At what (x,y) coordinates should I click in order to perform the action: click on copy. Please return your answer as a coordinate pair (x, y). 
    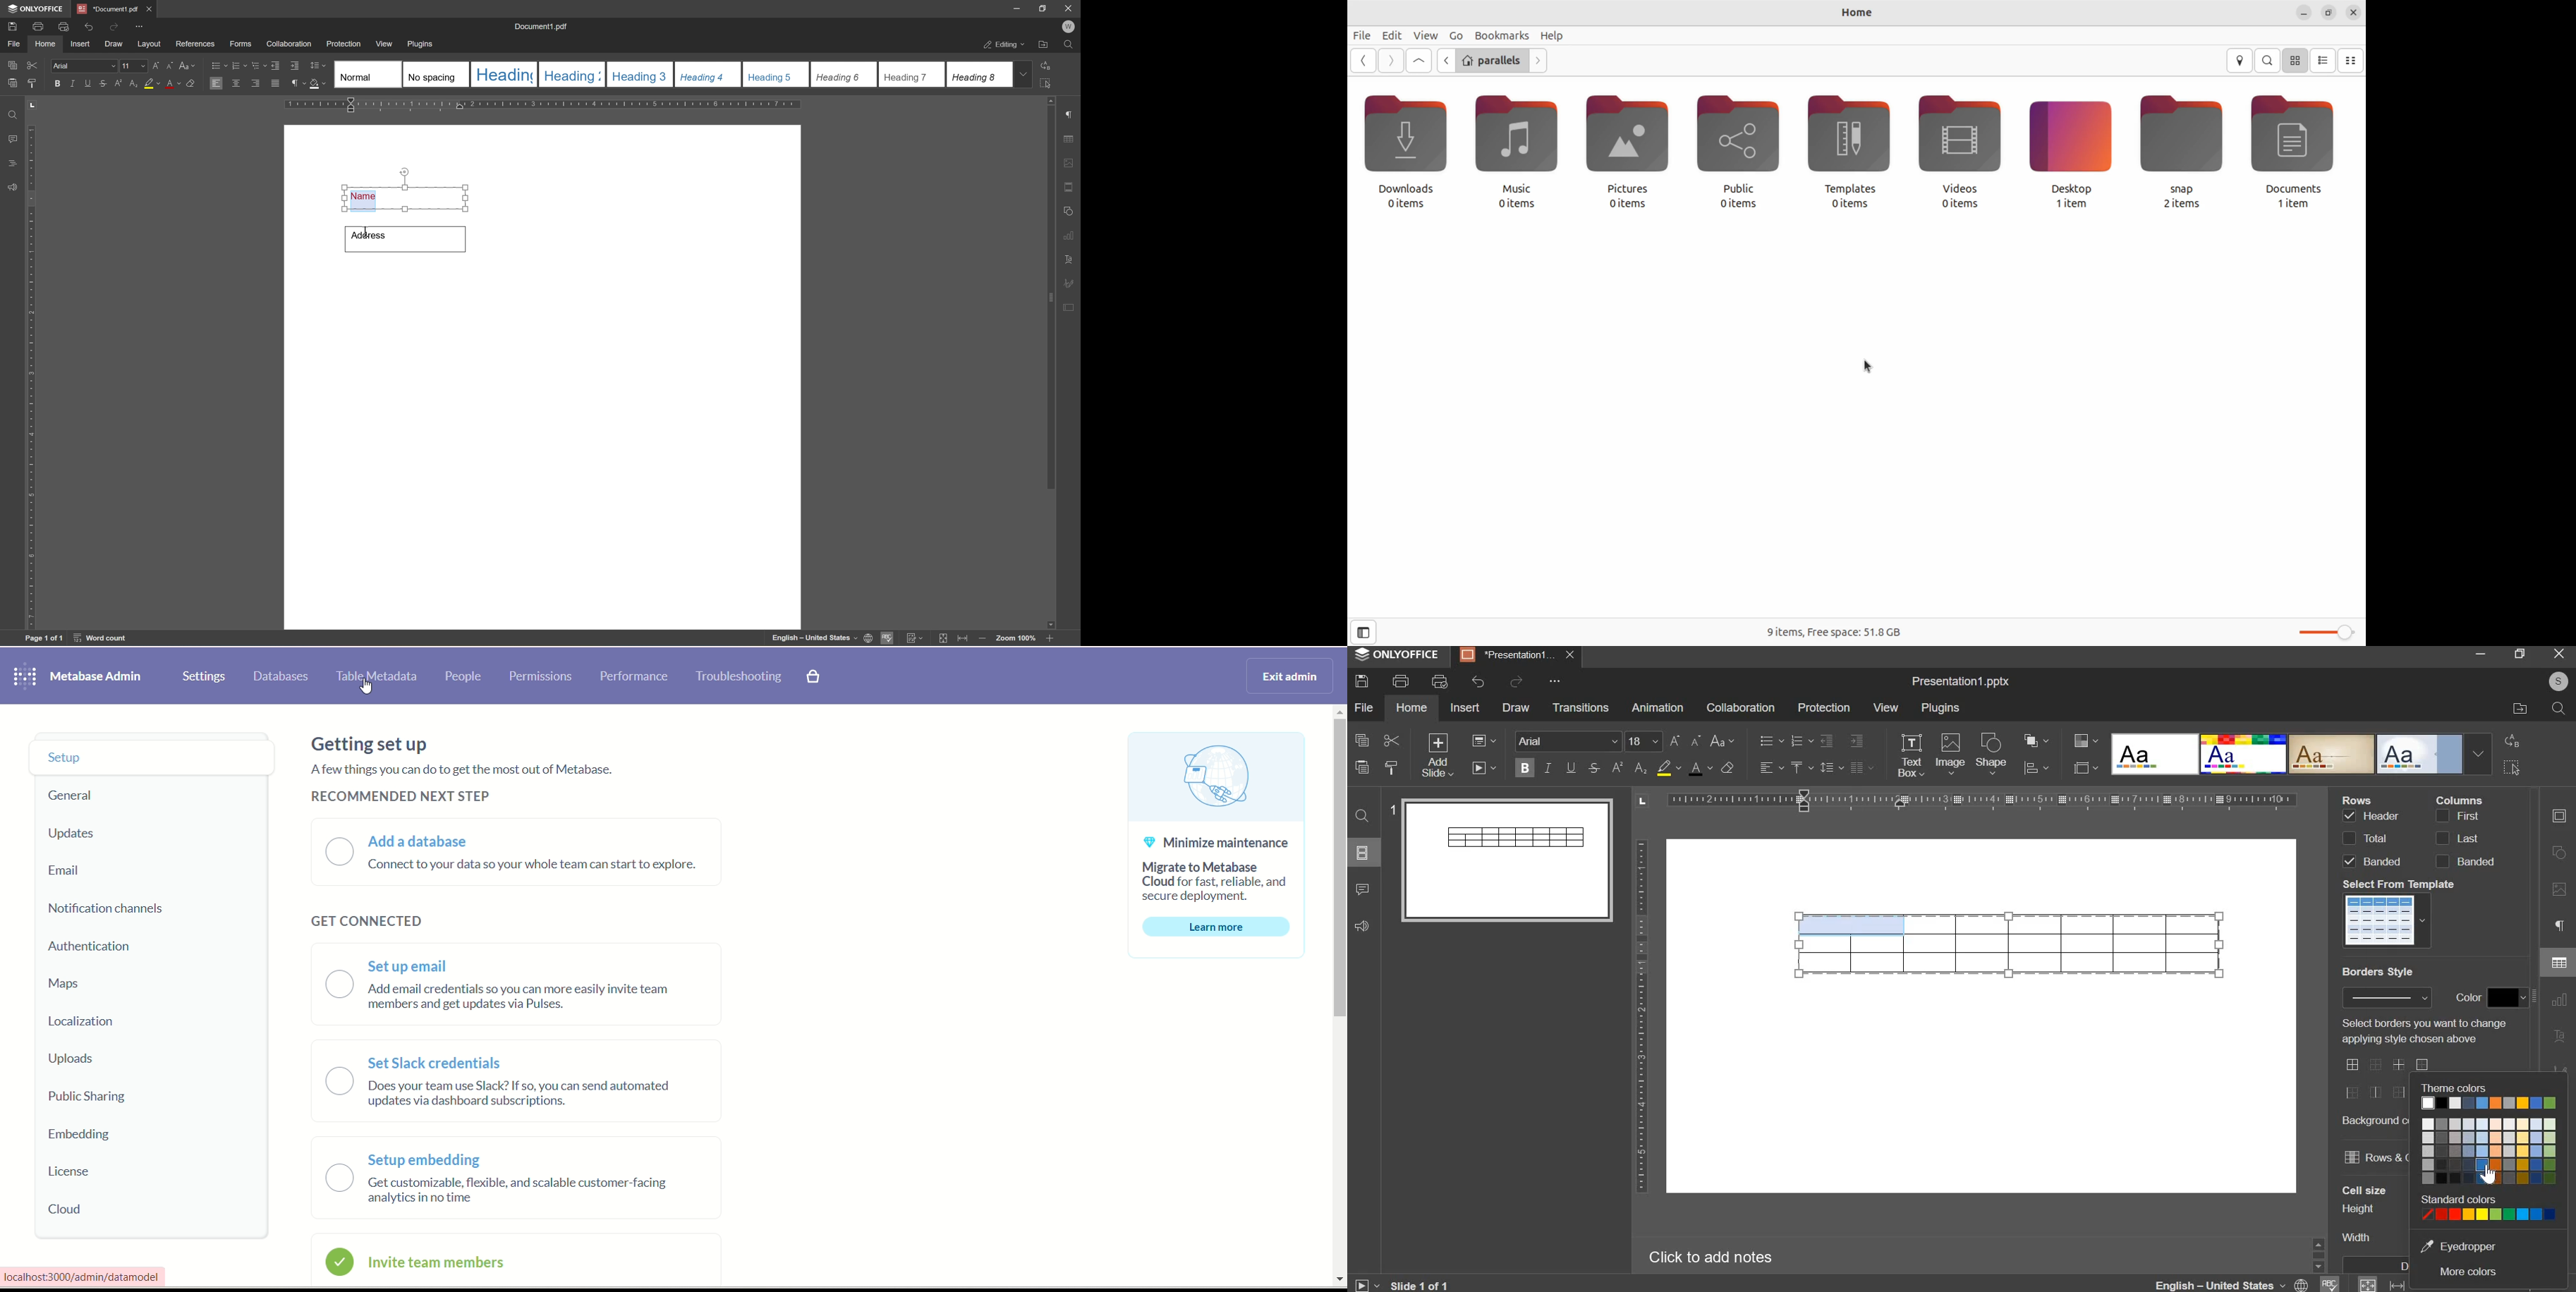
    Looking at the image, I should click on (1362, 739).